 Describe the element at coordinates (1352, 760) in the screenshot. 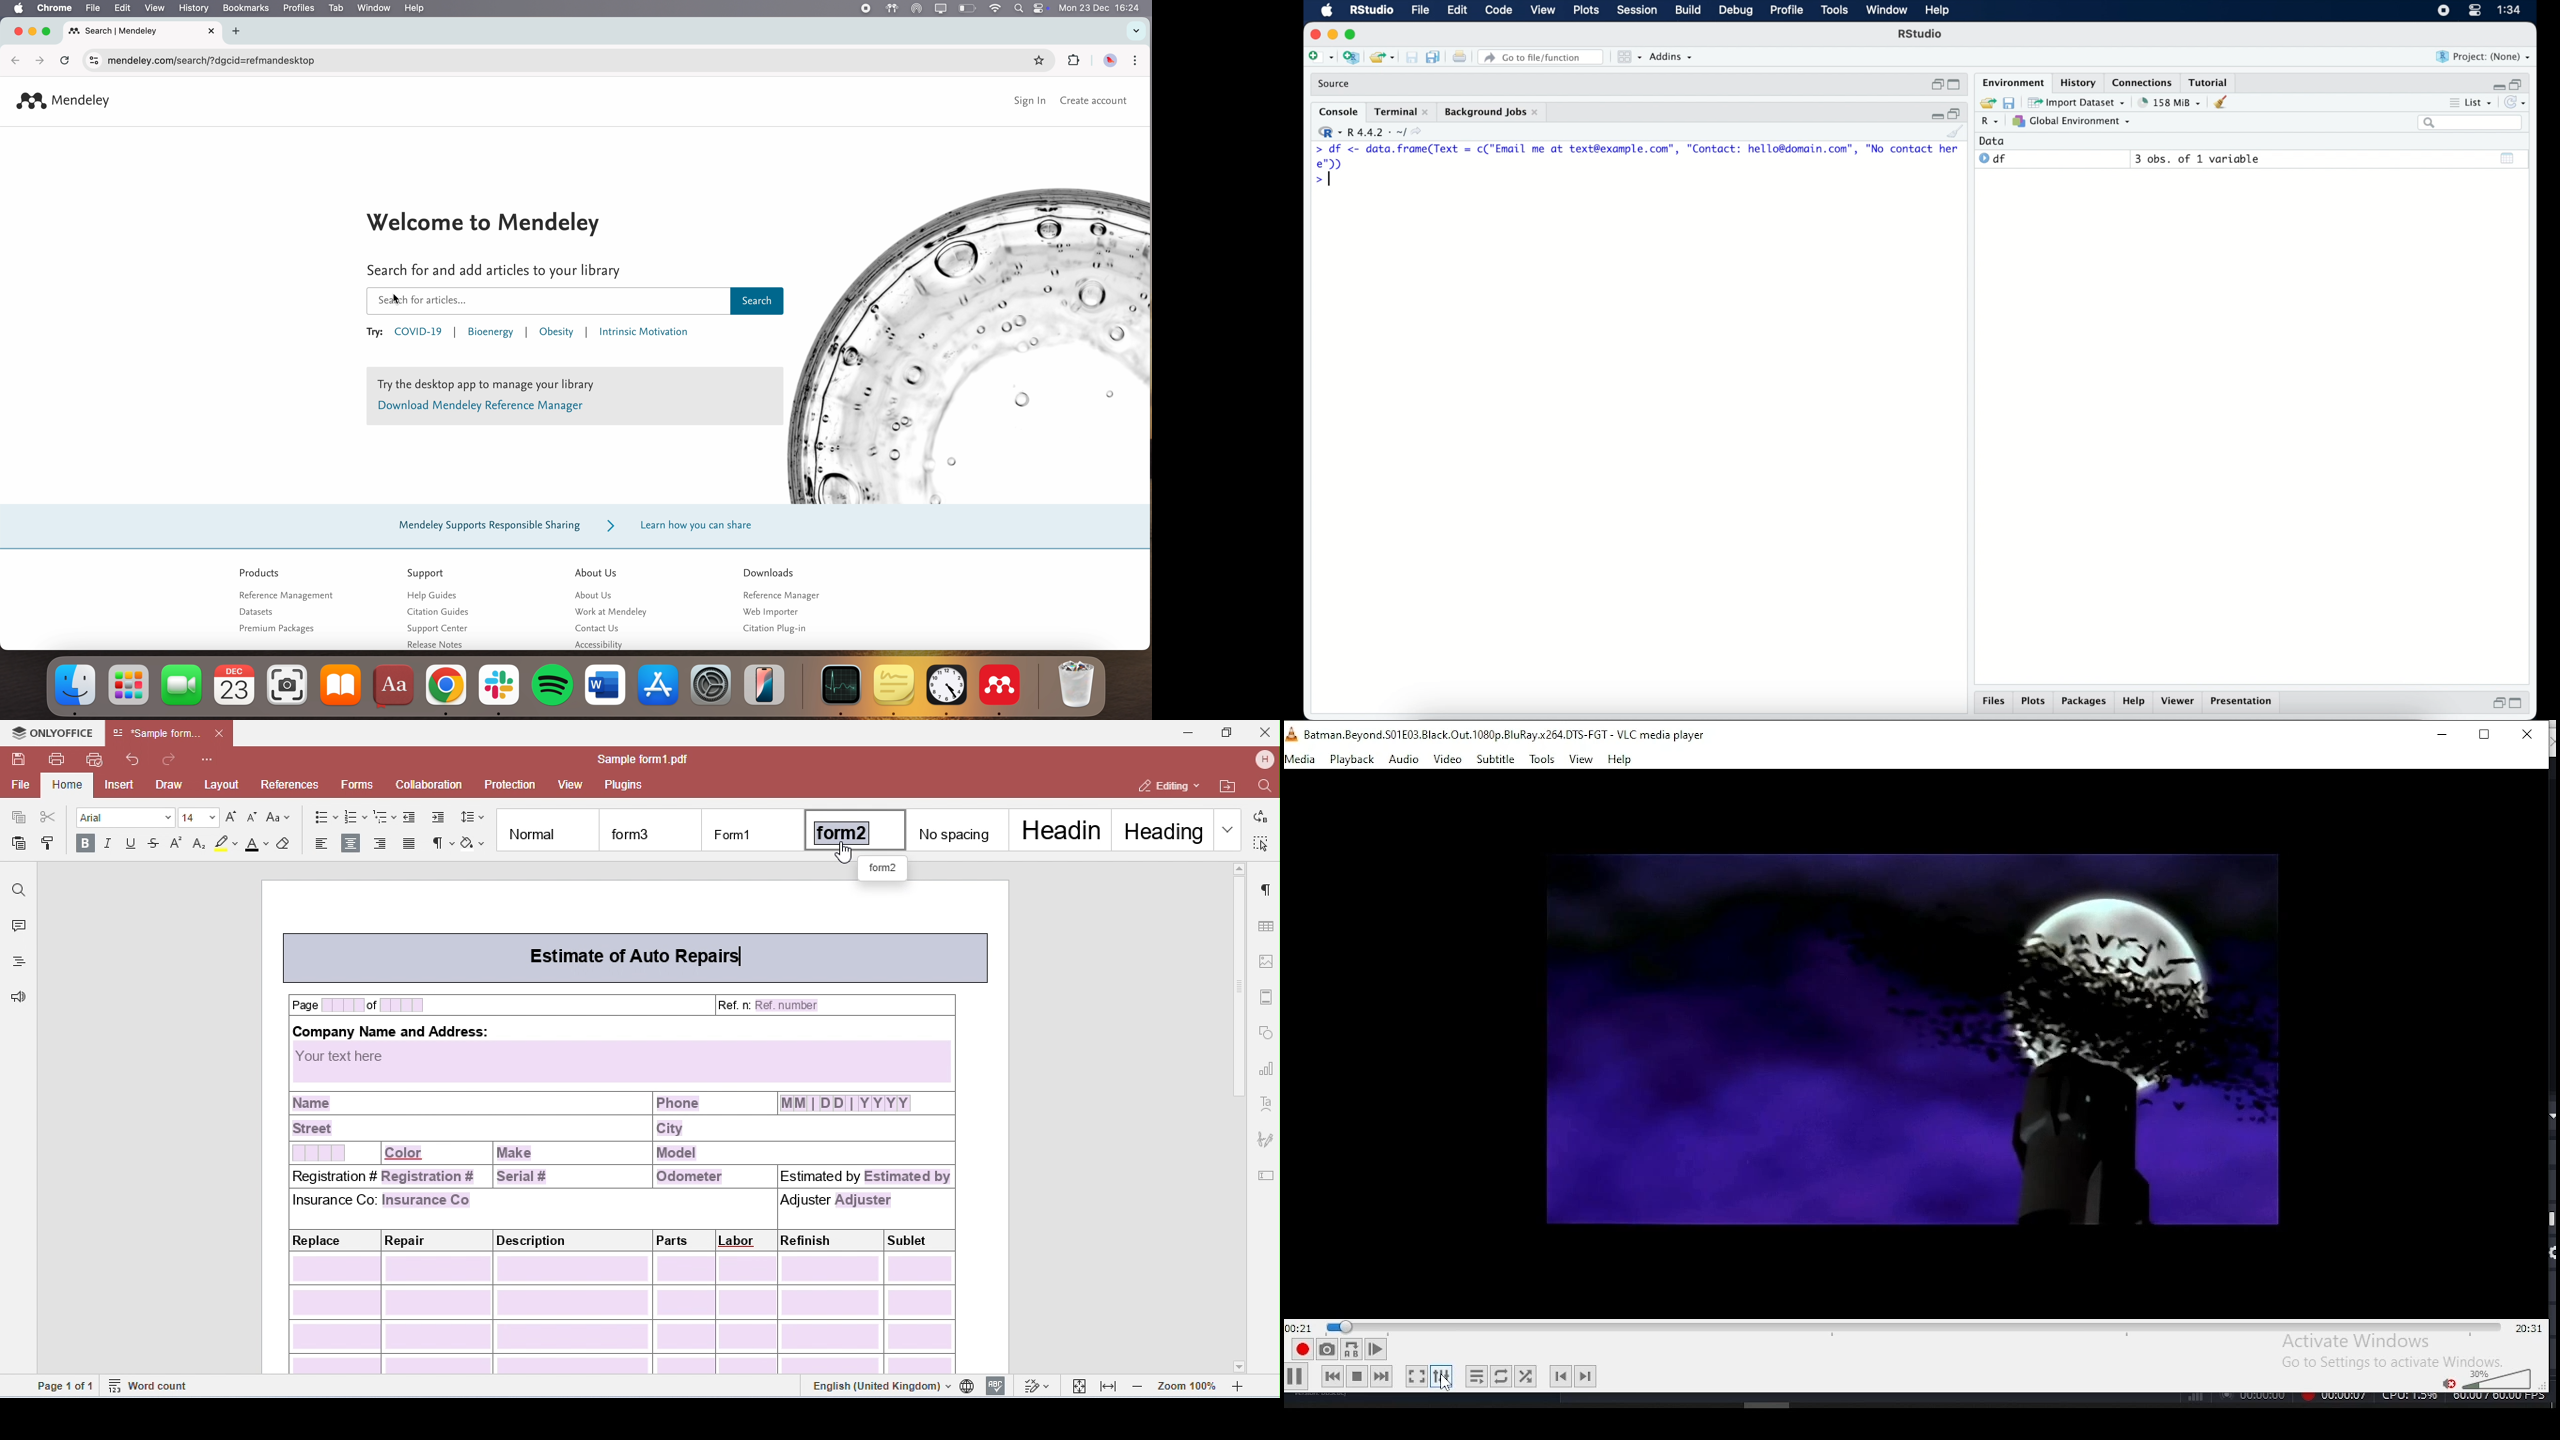

I see `playback` at that location.